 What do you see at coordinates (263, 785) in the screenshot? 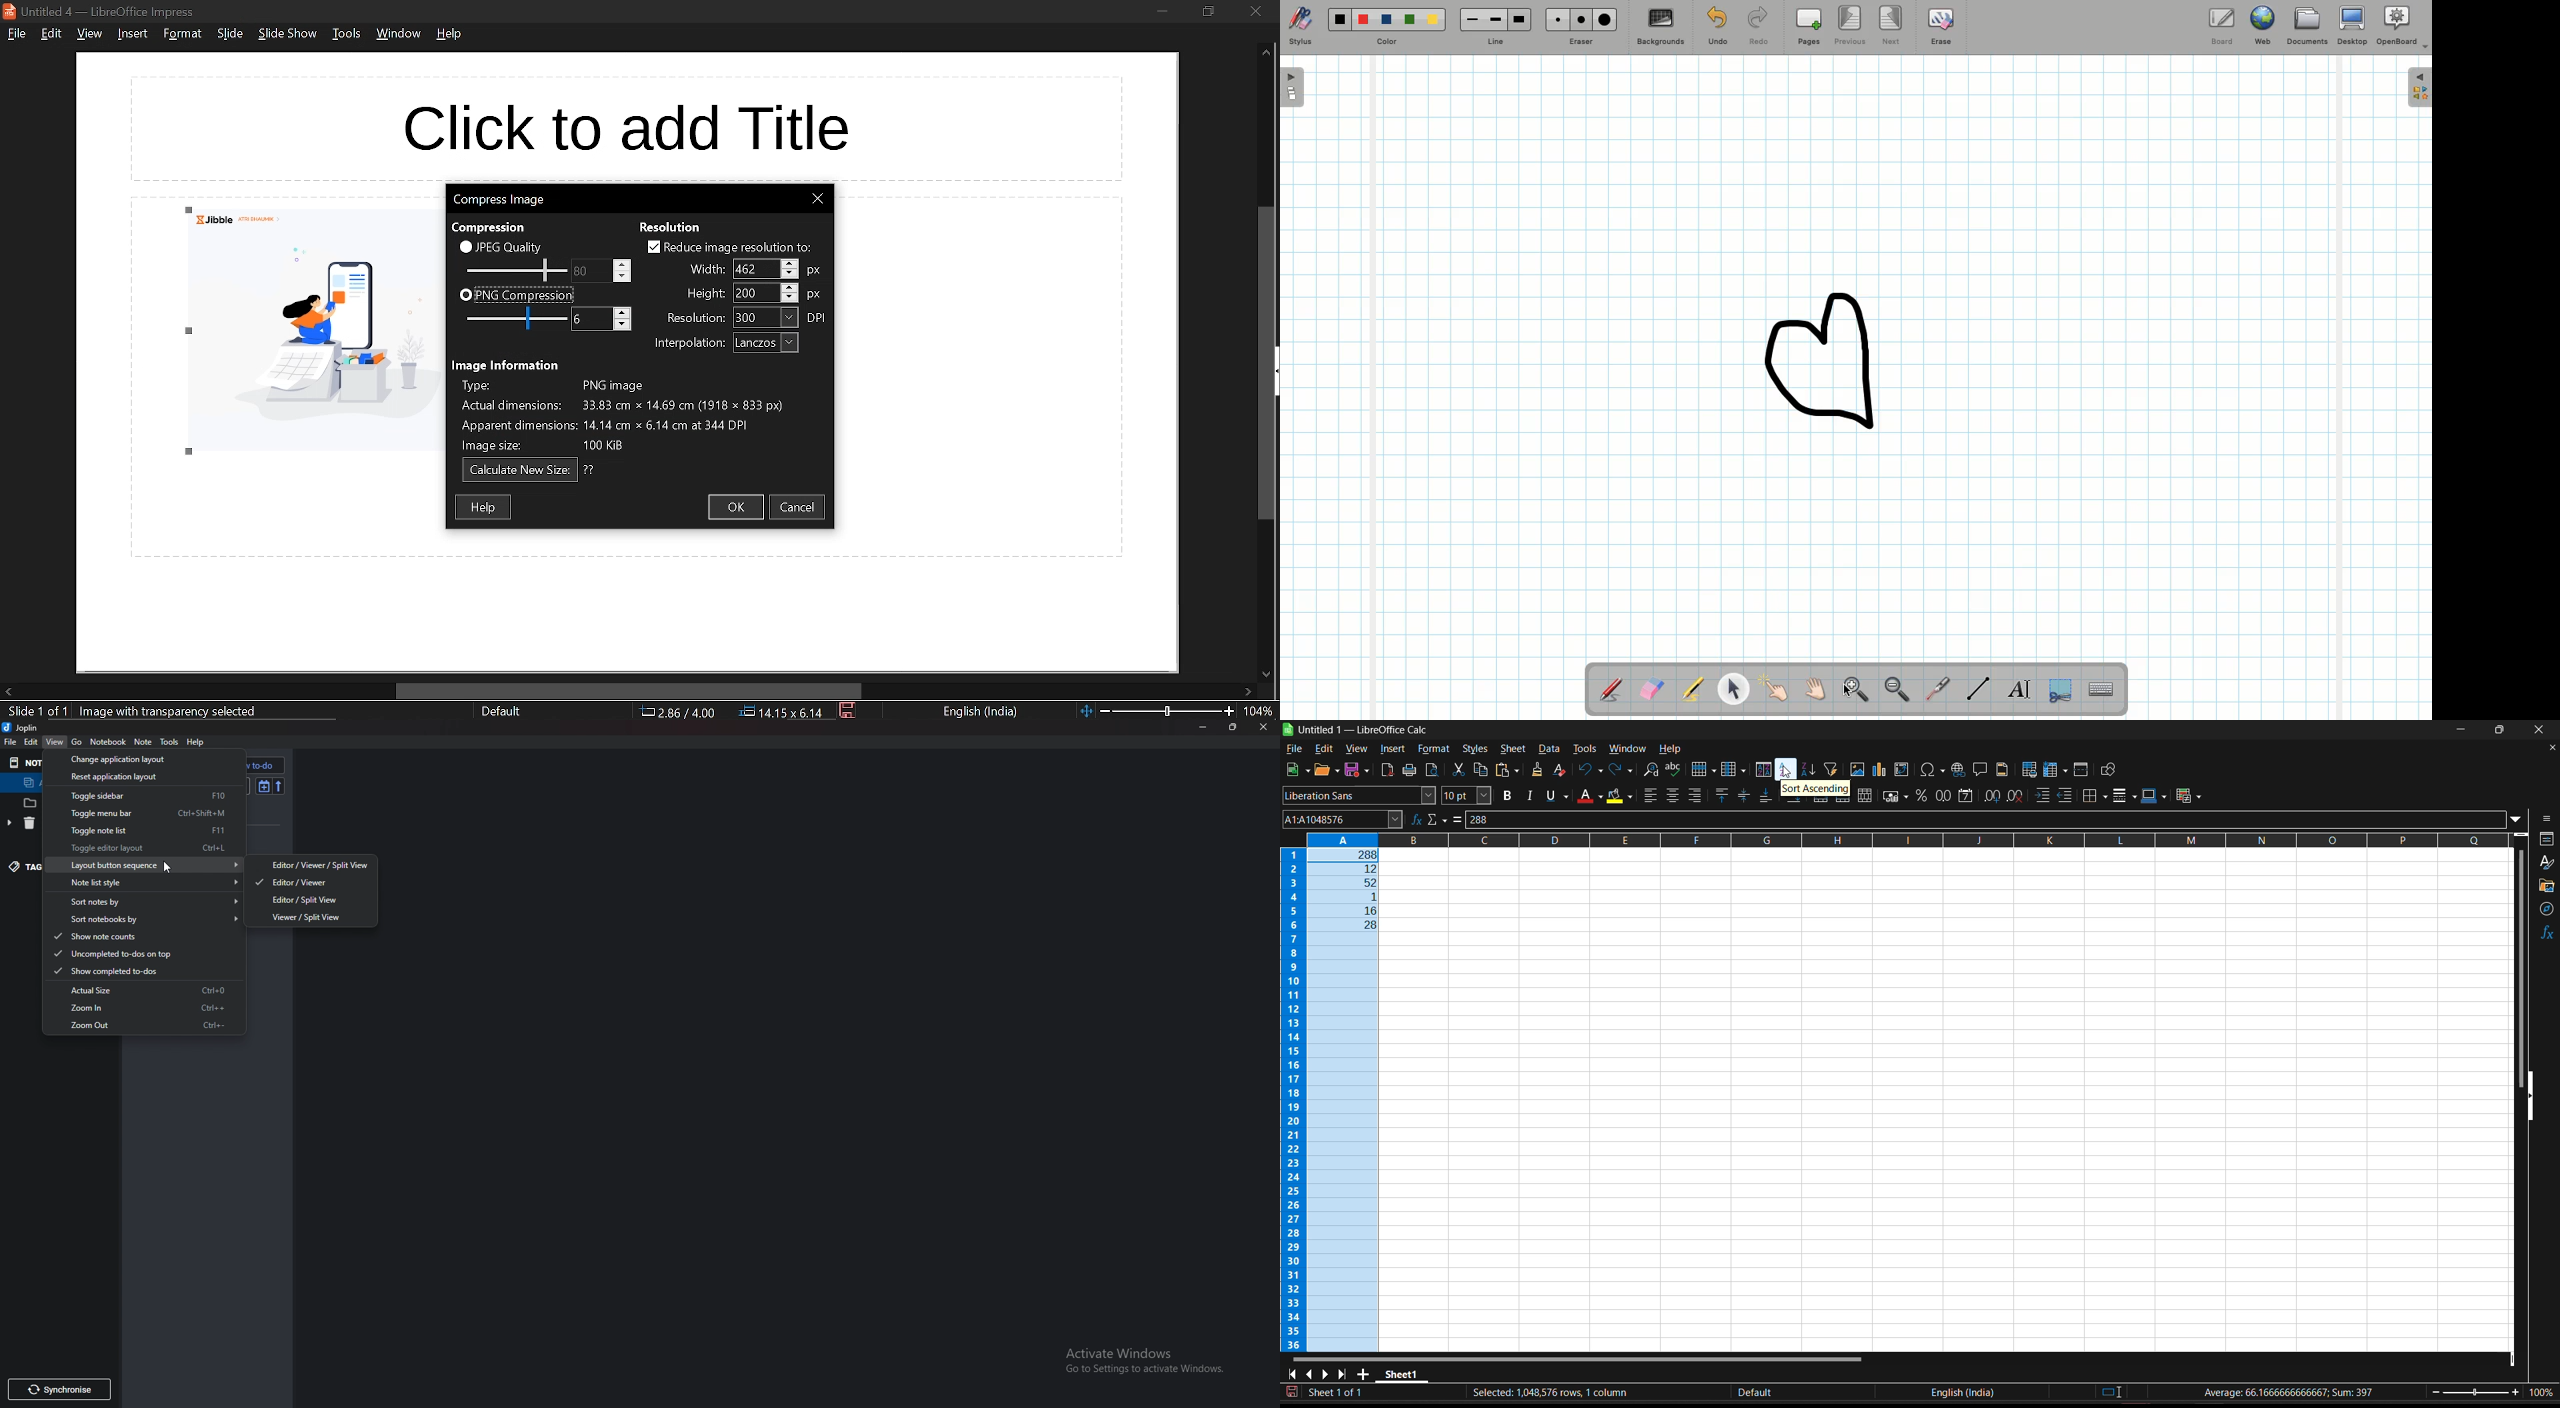
I see `Toggle sort order` at bounding box center [263, 785].